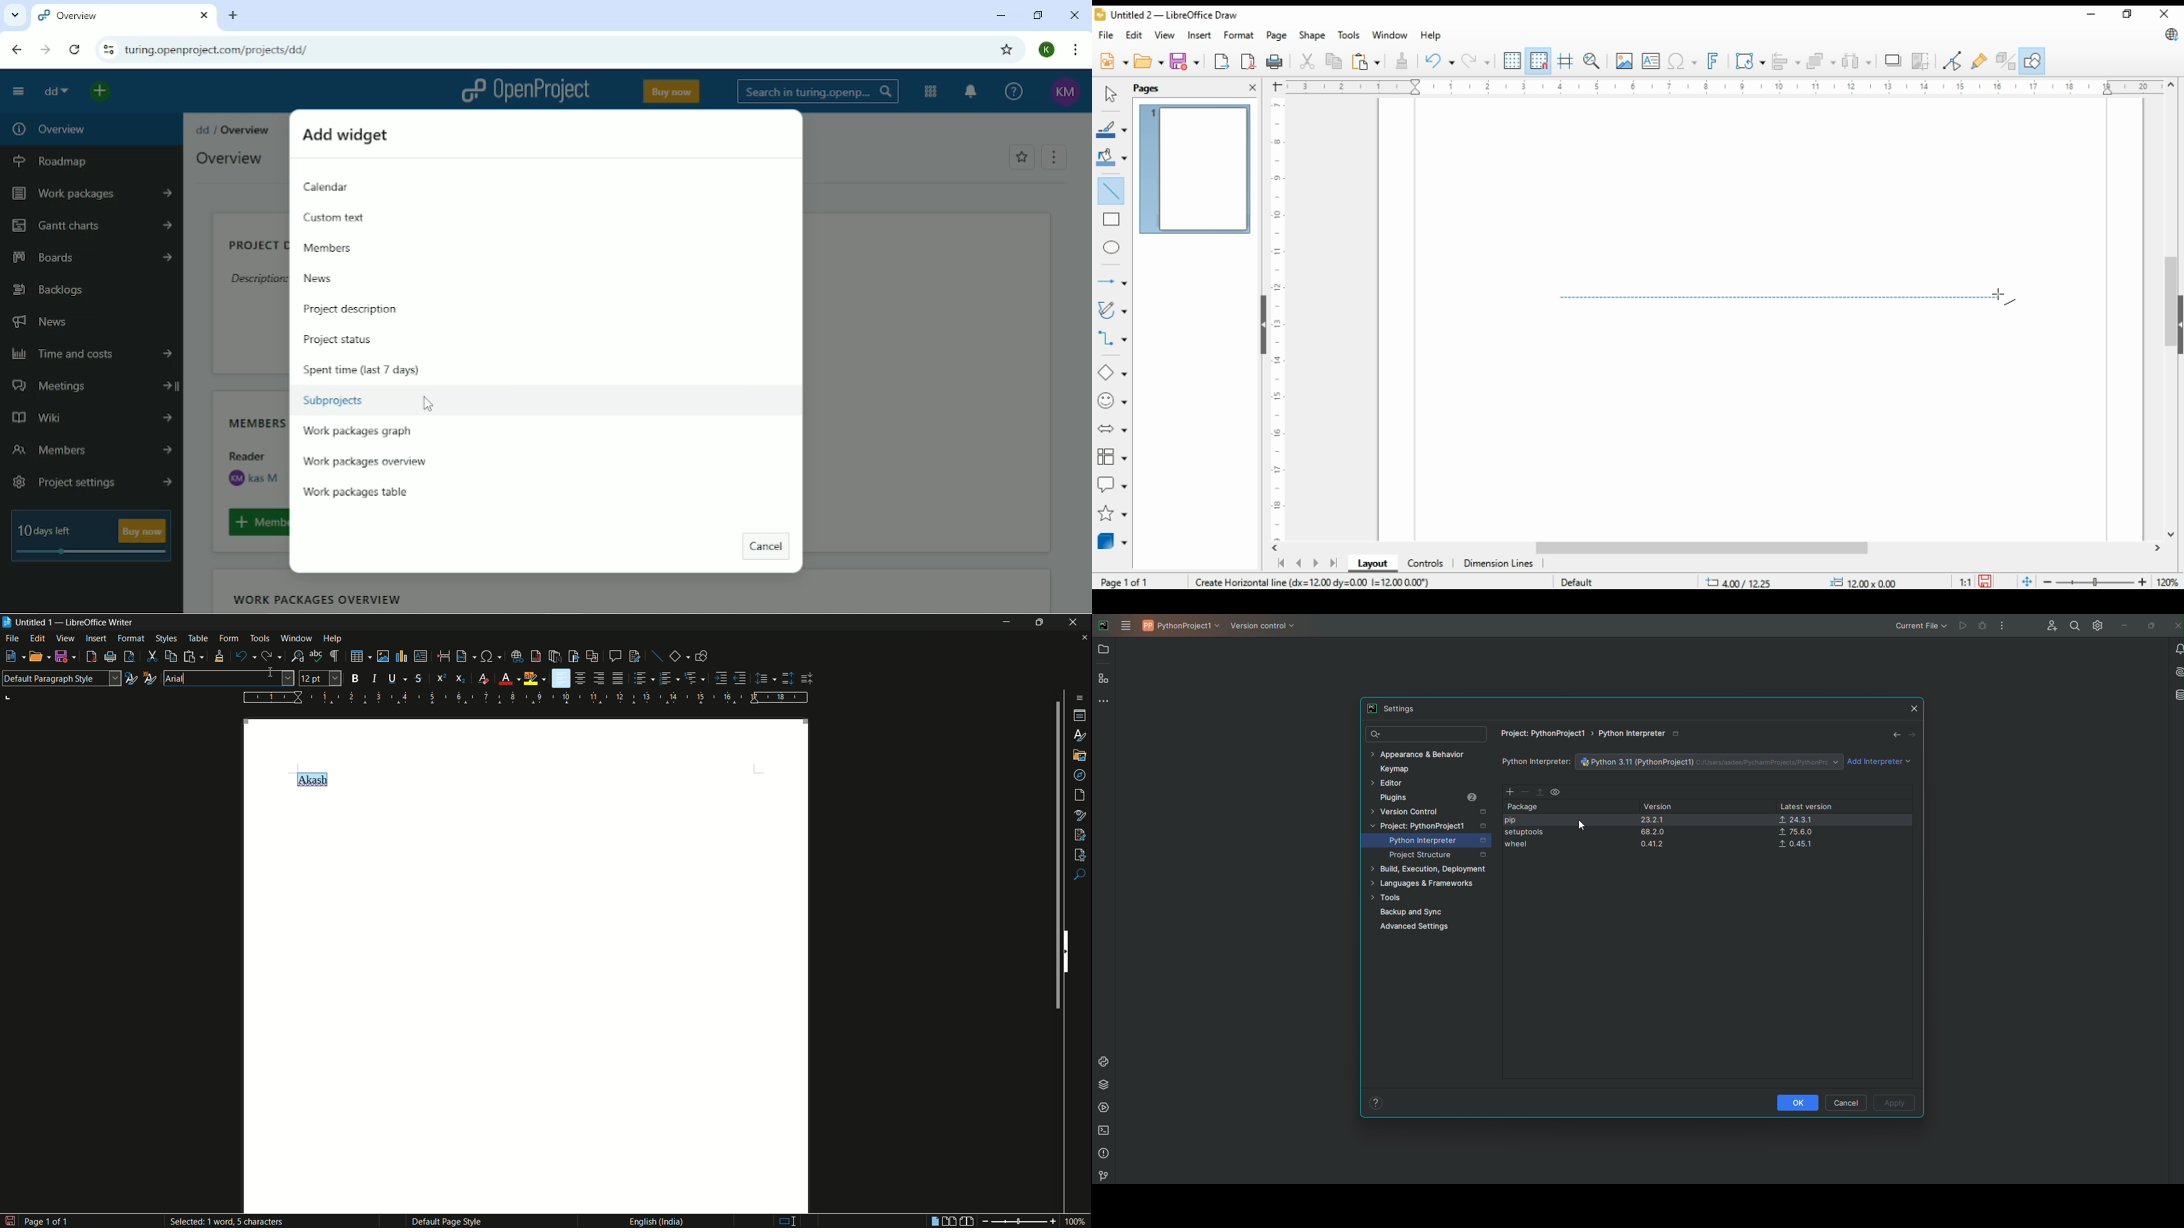 The width and height of the screenshot is (2184, 1232). What do you see at coordinates (93, 354) in the screenshot?
I see `Time and costs` at bounding box center [93, 354].